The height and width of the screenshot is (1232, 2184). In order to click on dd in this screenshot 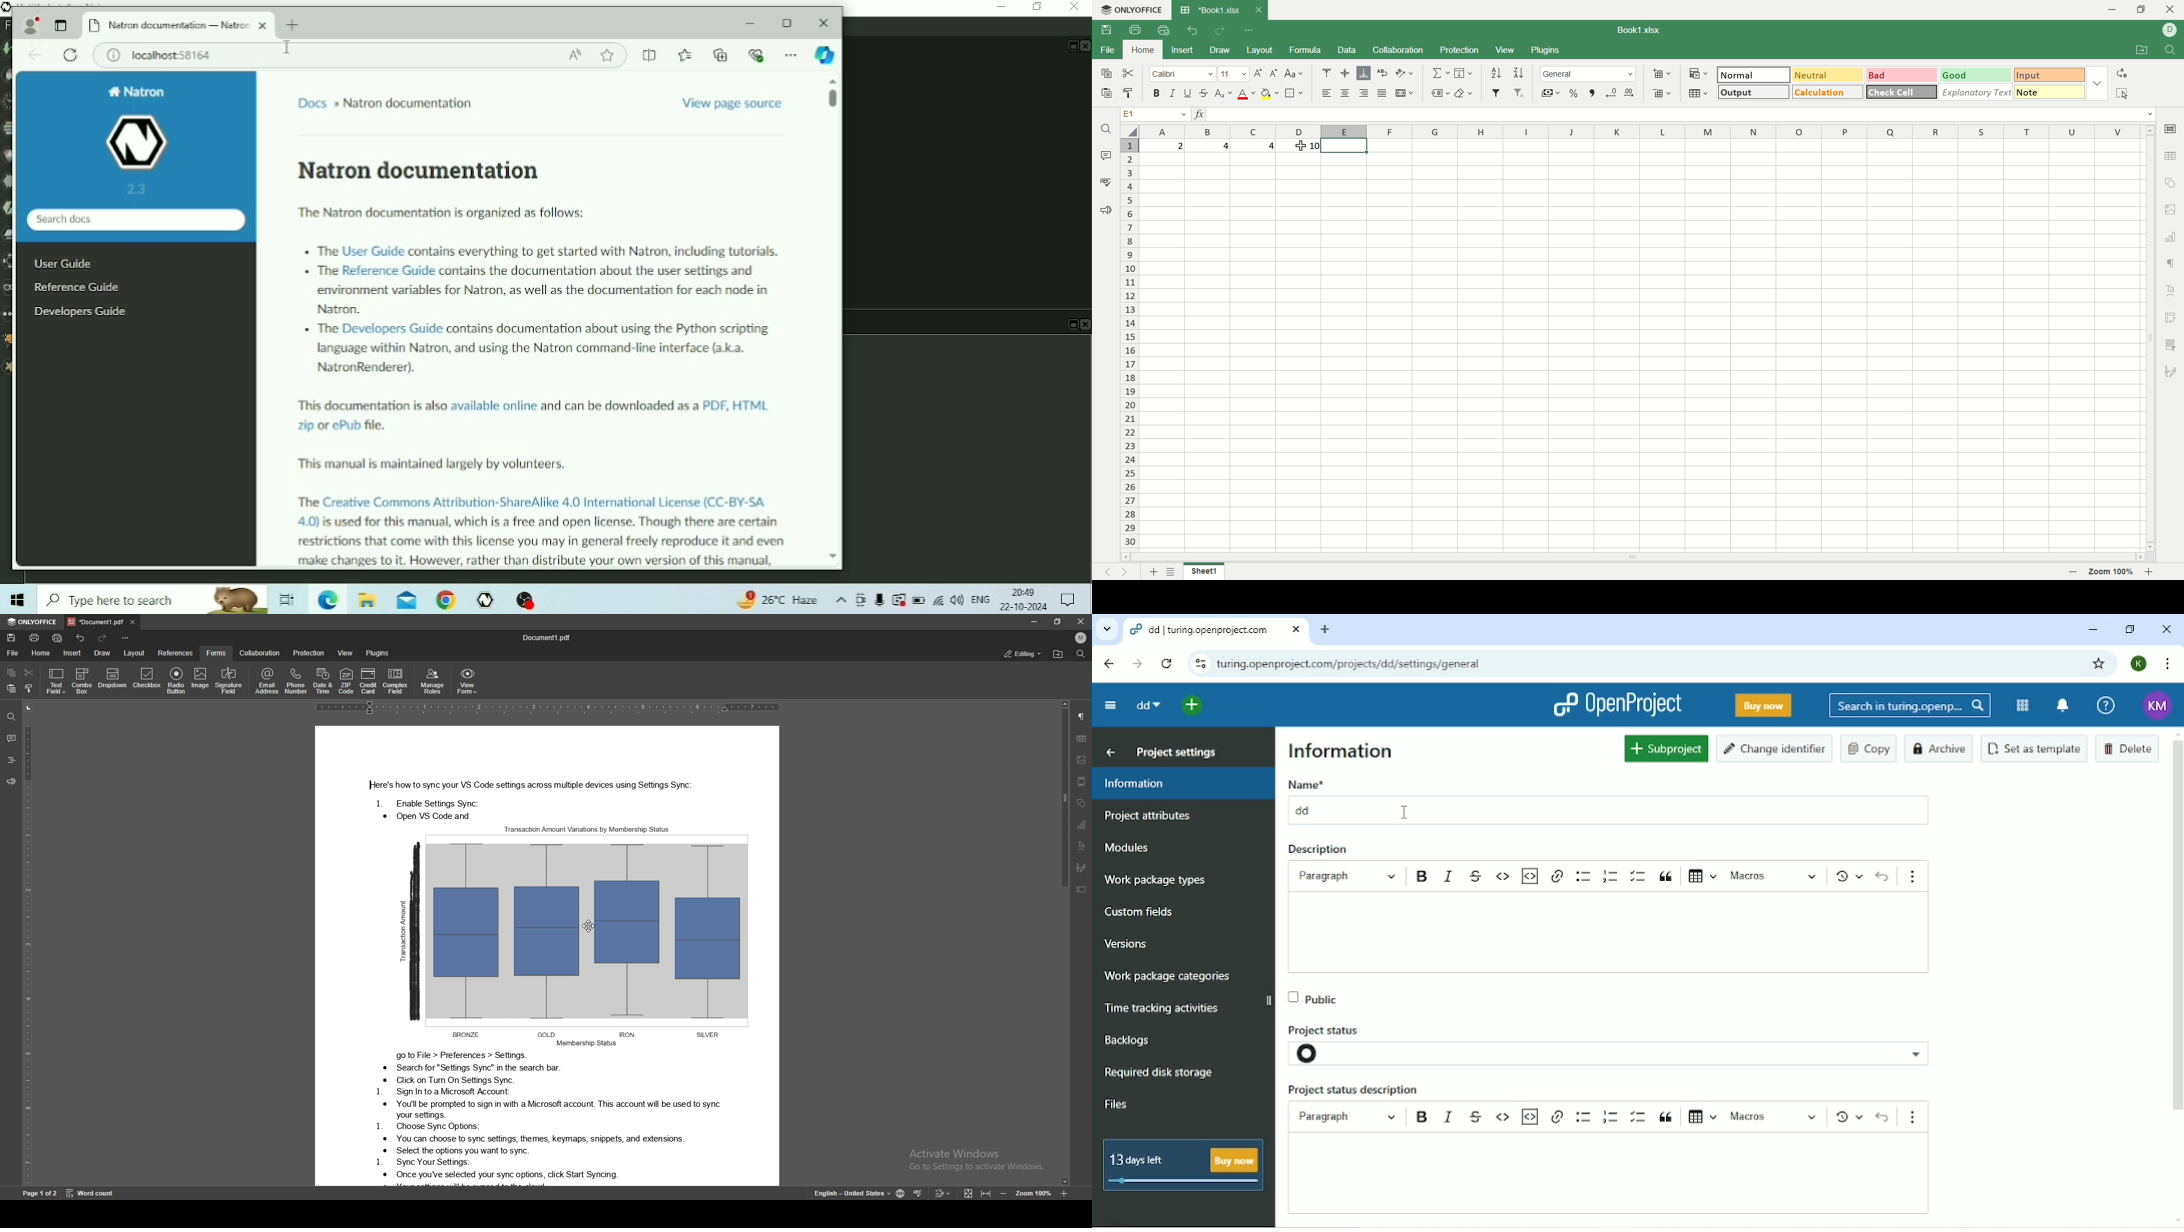, I will do `click(1147, 705)`.